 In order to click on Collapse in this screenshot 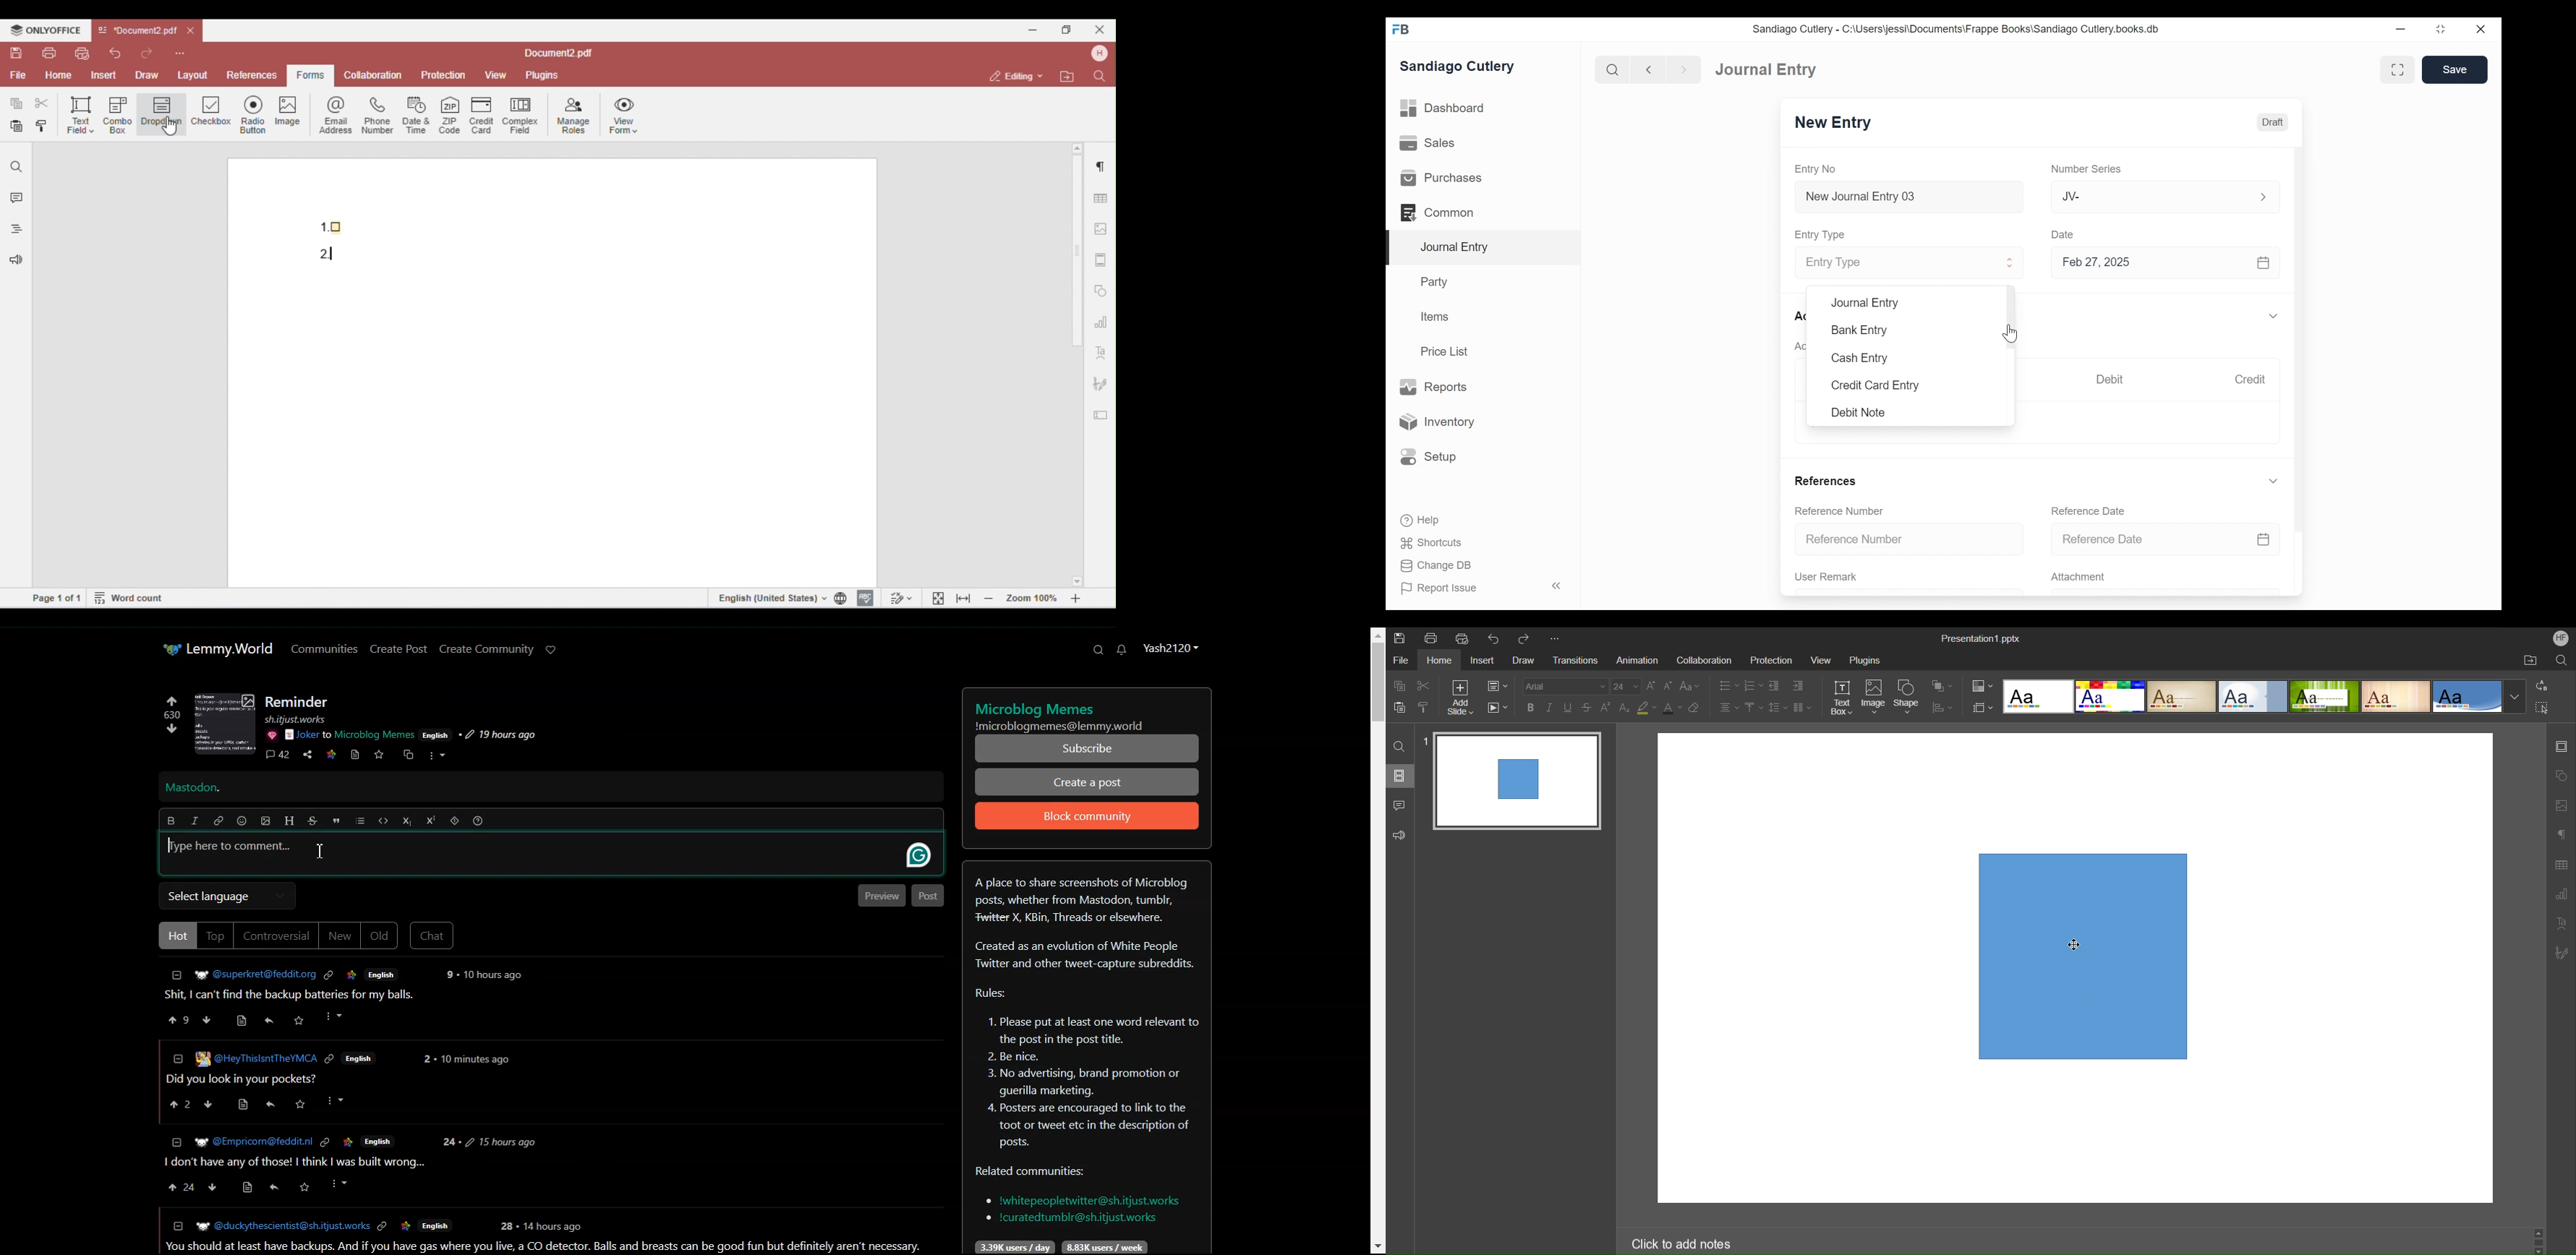, I will do `click(177, 975)`.